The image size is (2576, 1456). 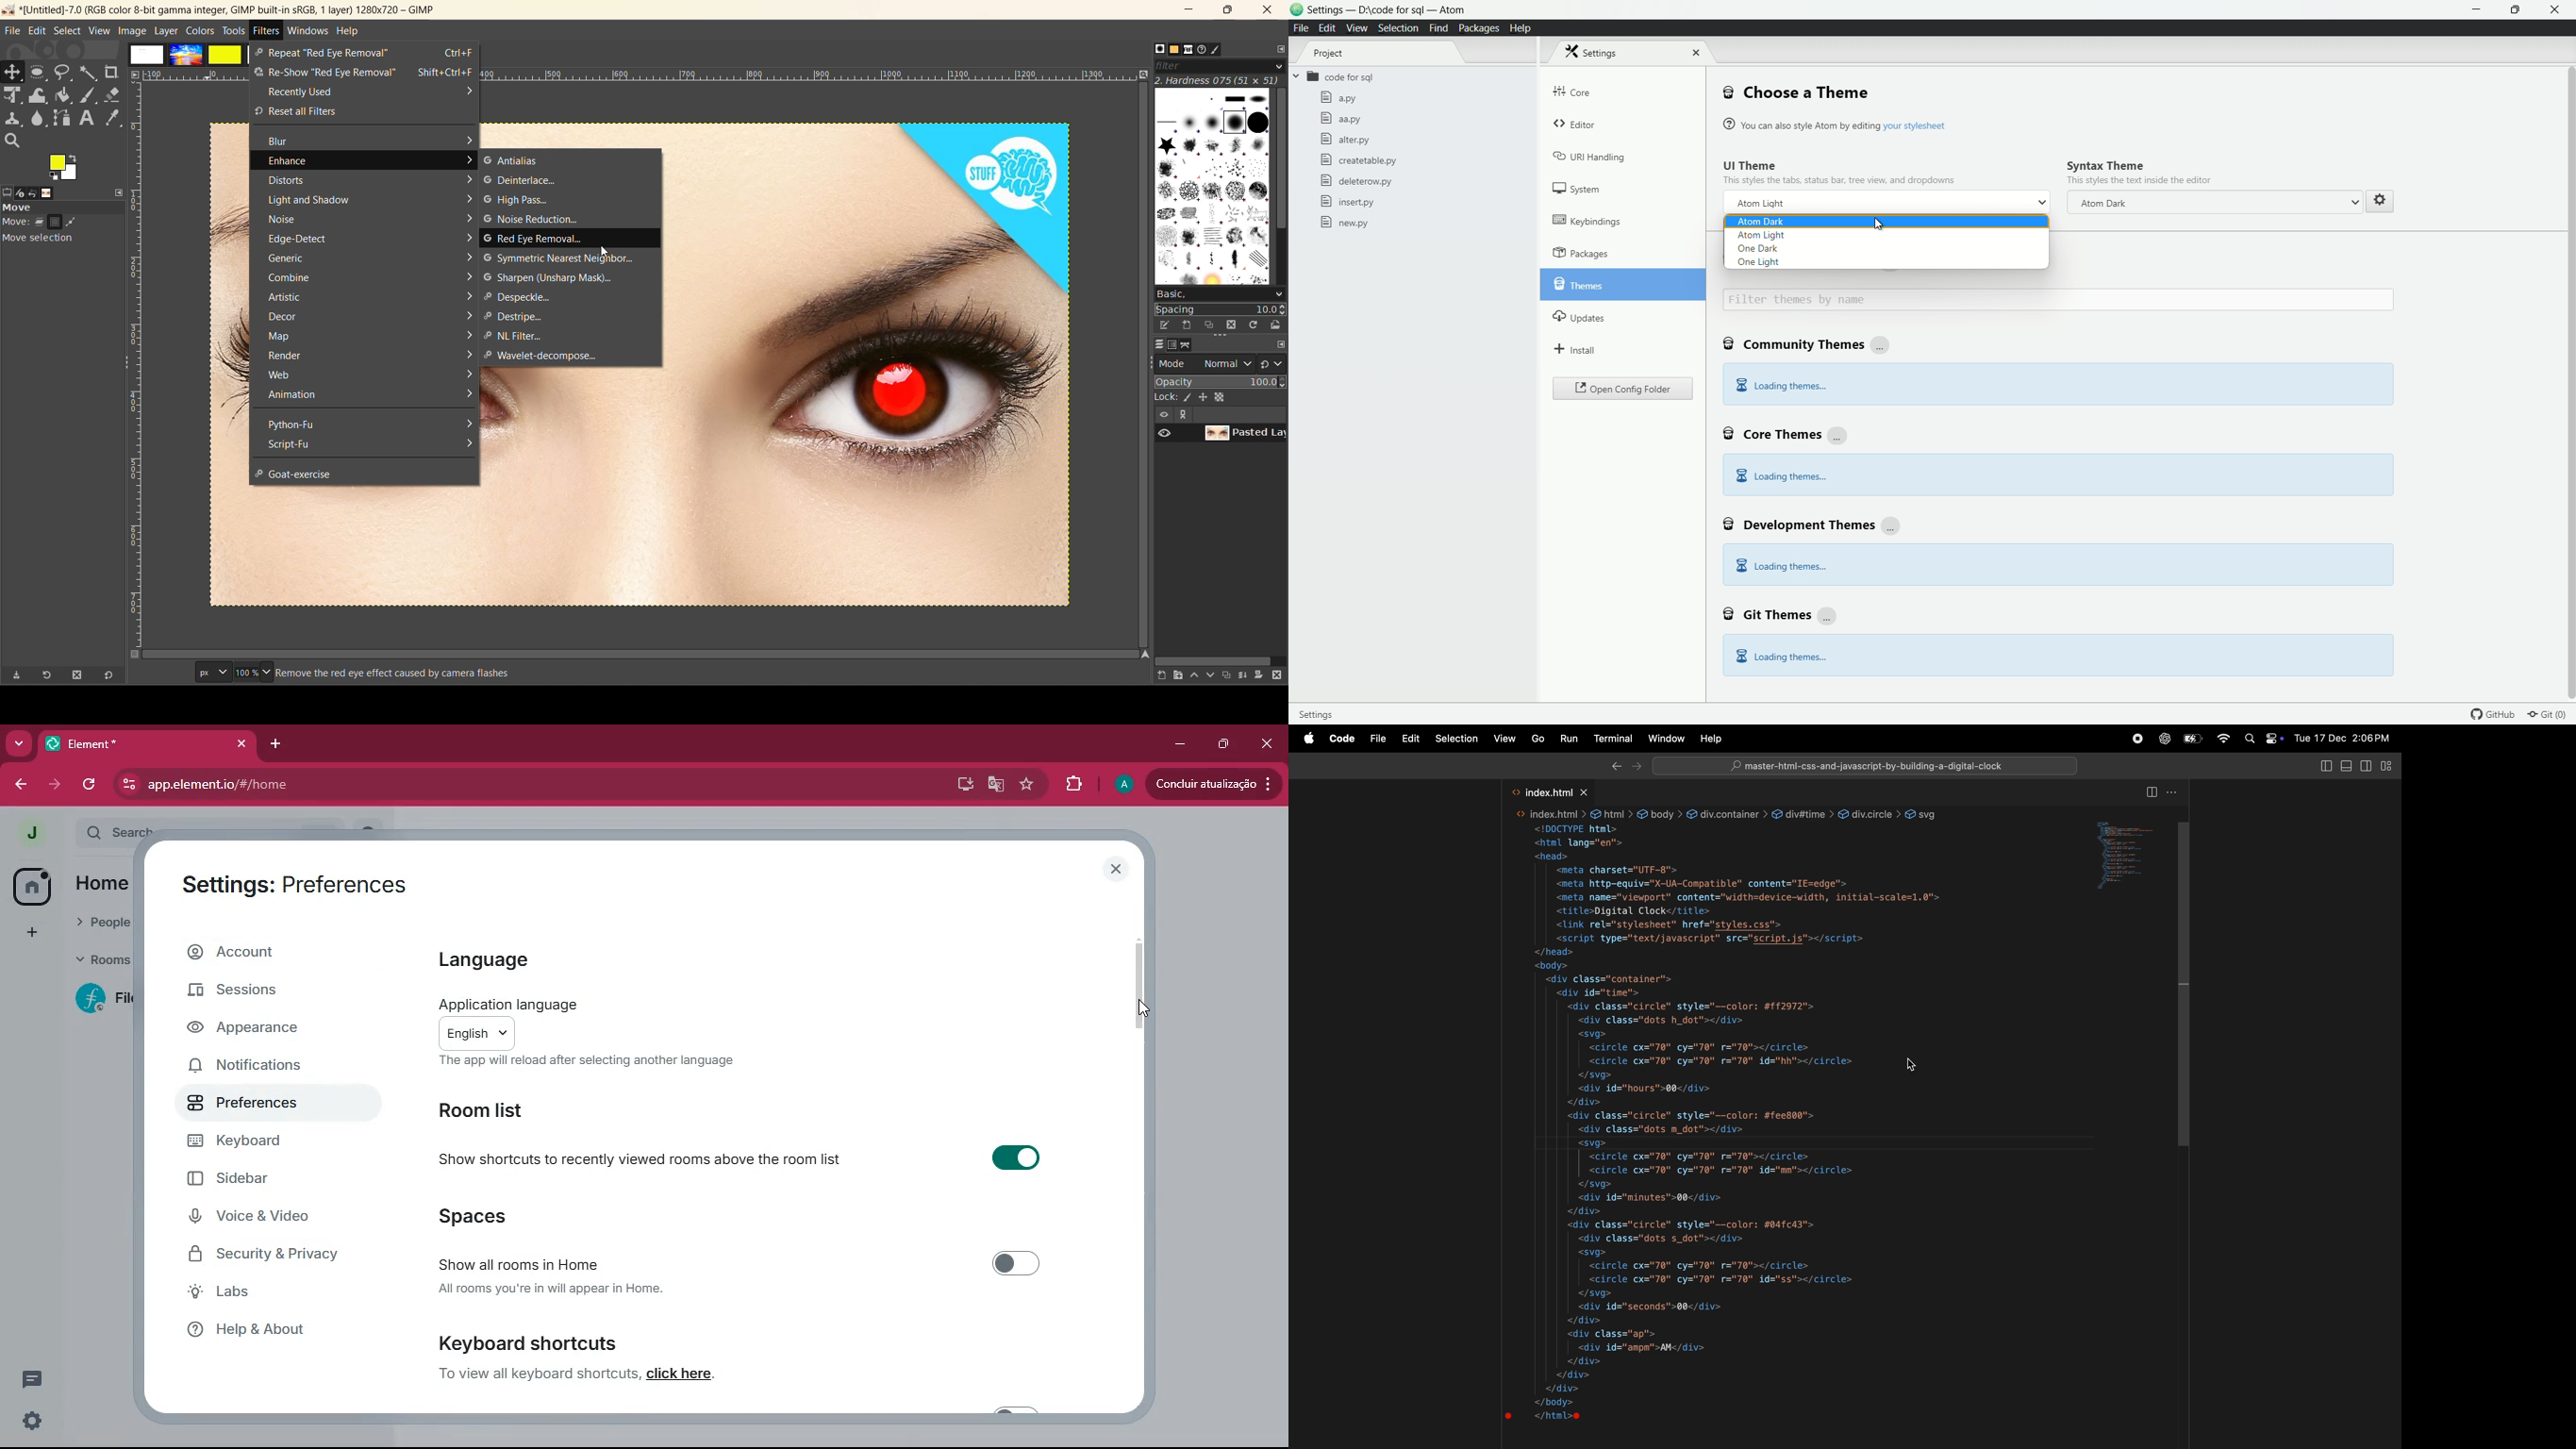 What do you see at coordinates (996, 784) in the screenshot?
I see `google translate` at bounding box center [996, 784].